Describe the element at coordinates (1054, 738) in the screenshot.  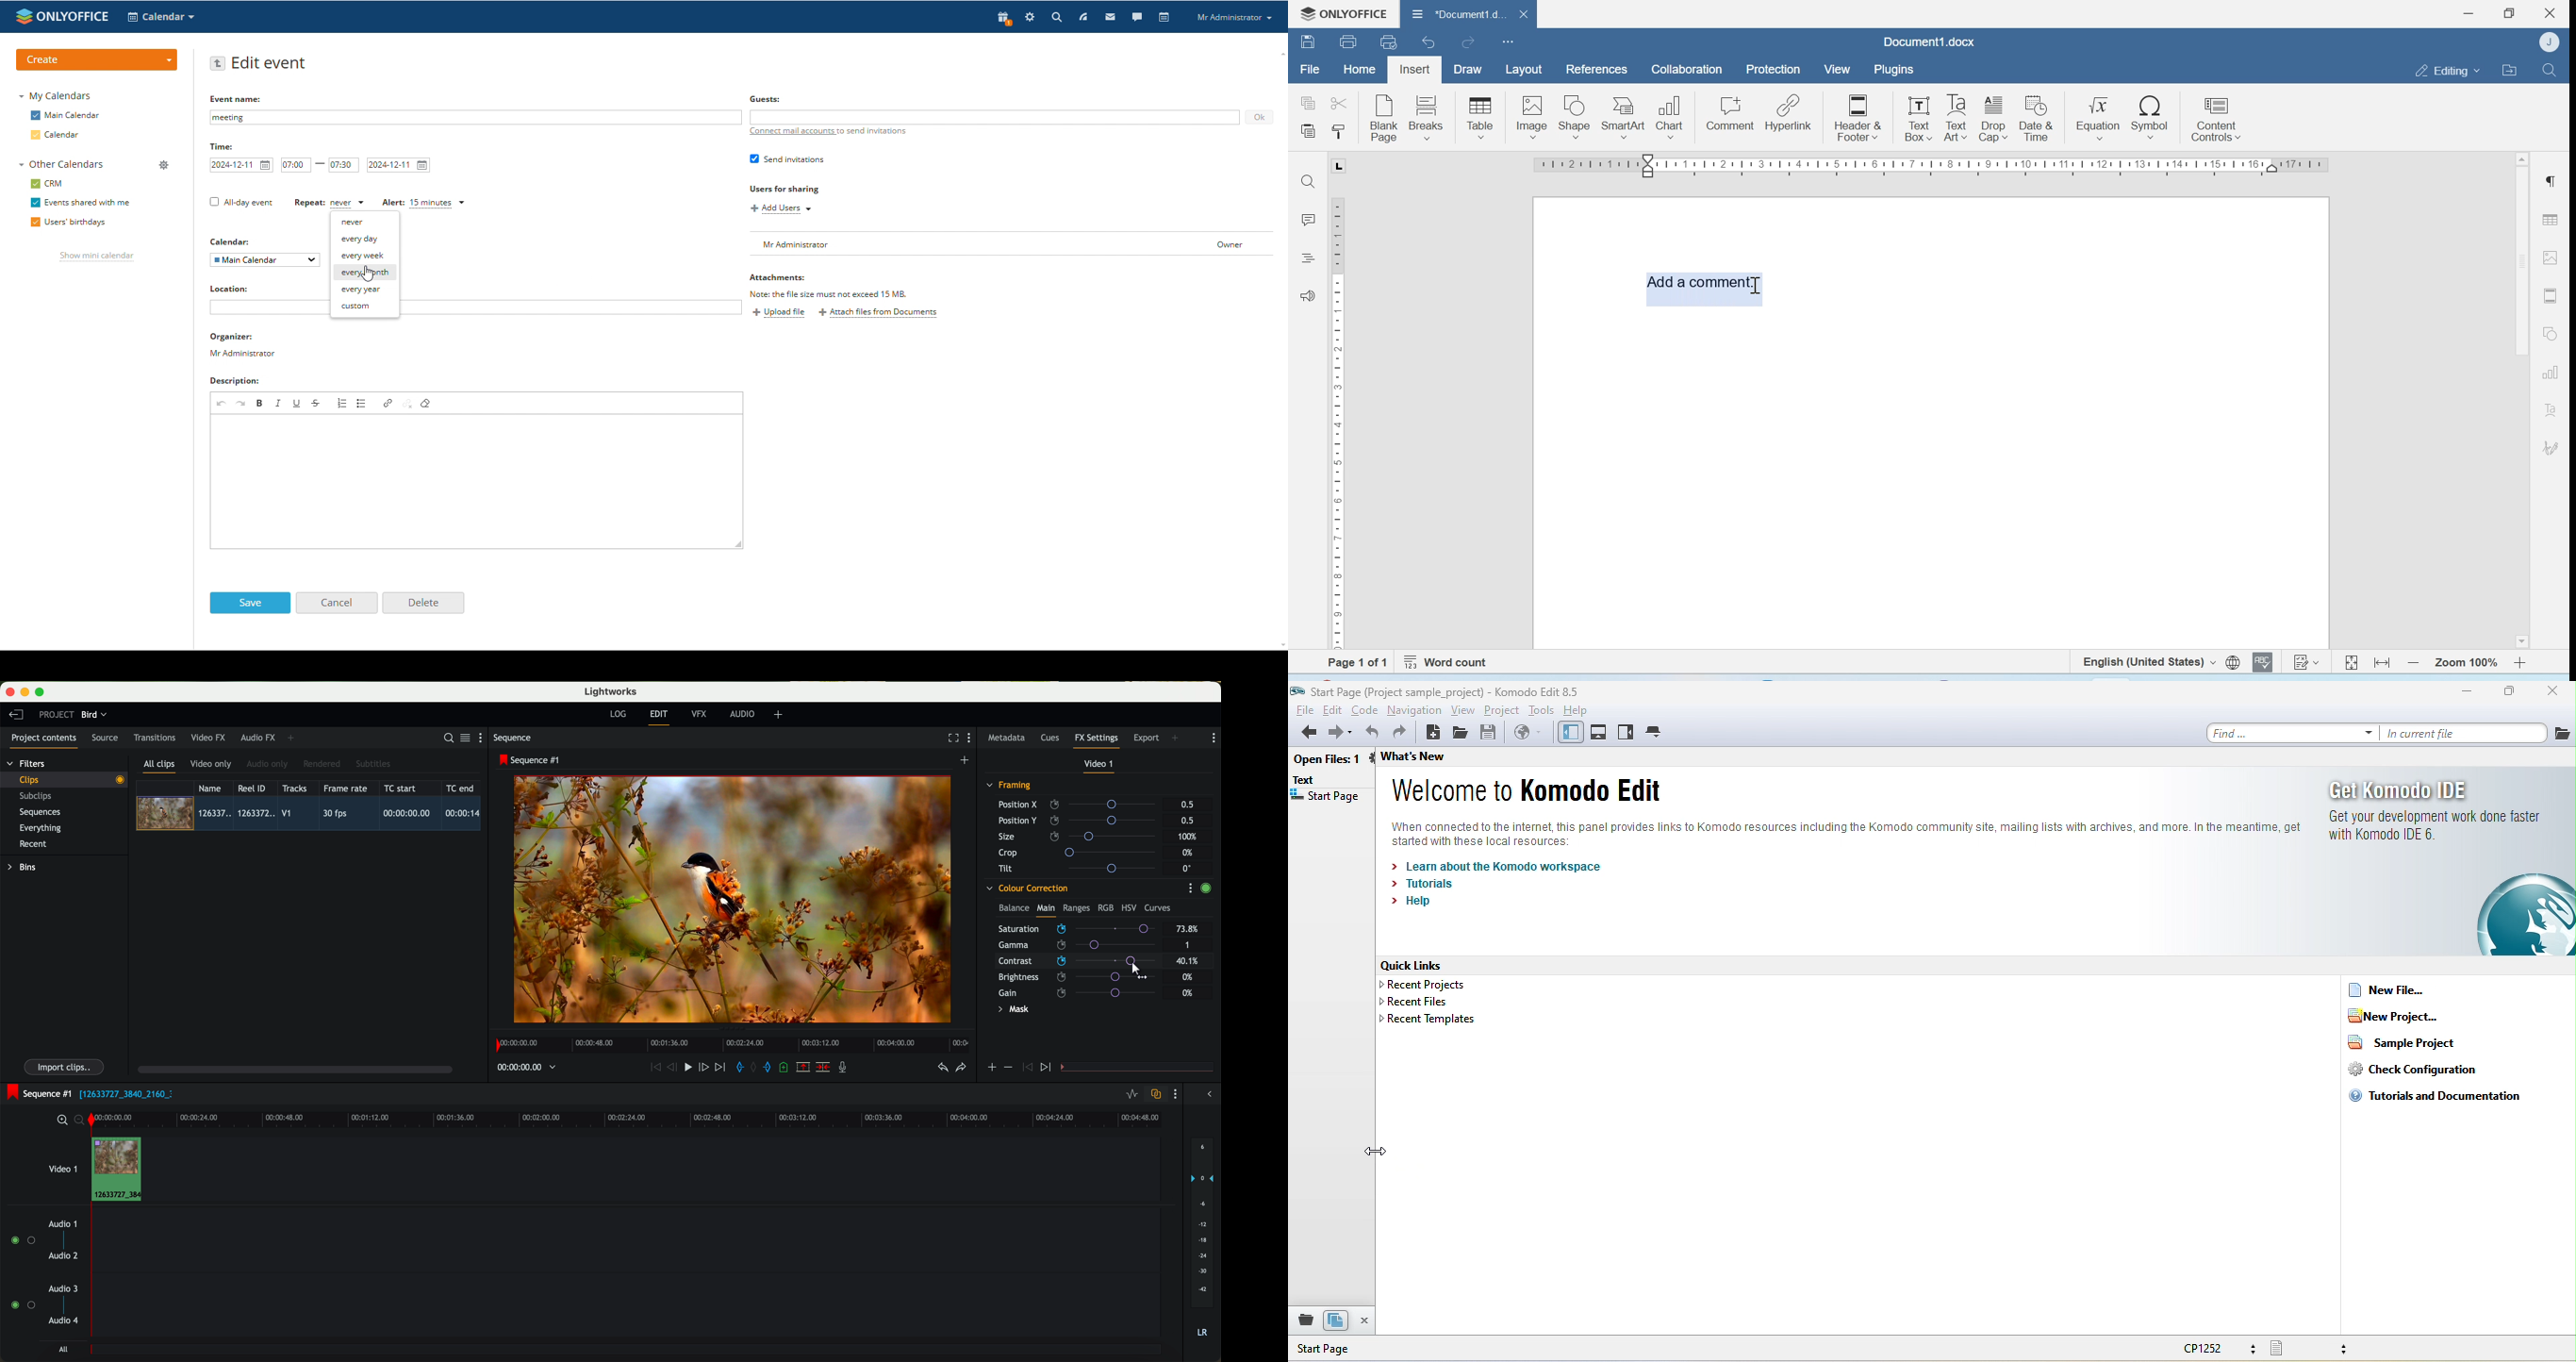
I see `cues` at that location.